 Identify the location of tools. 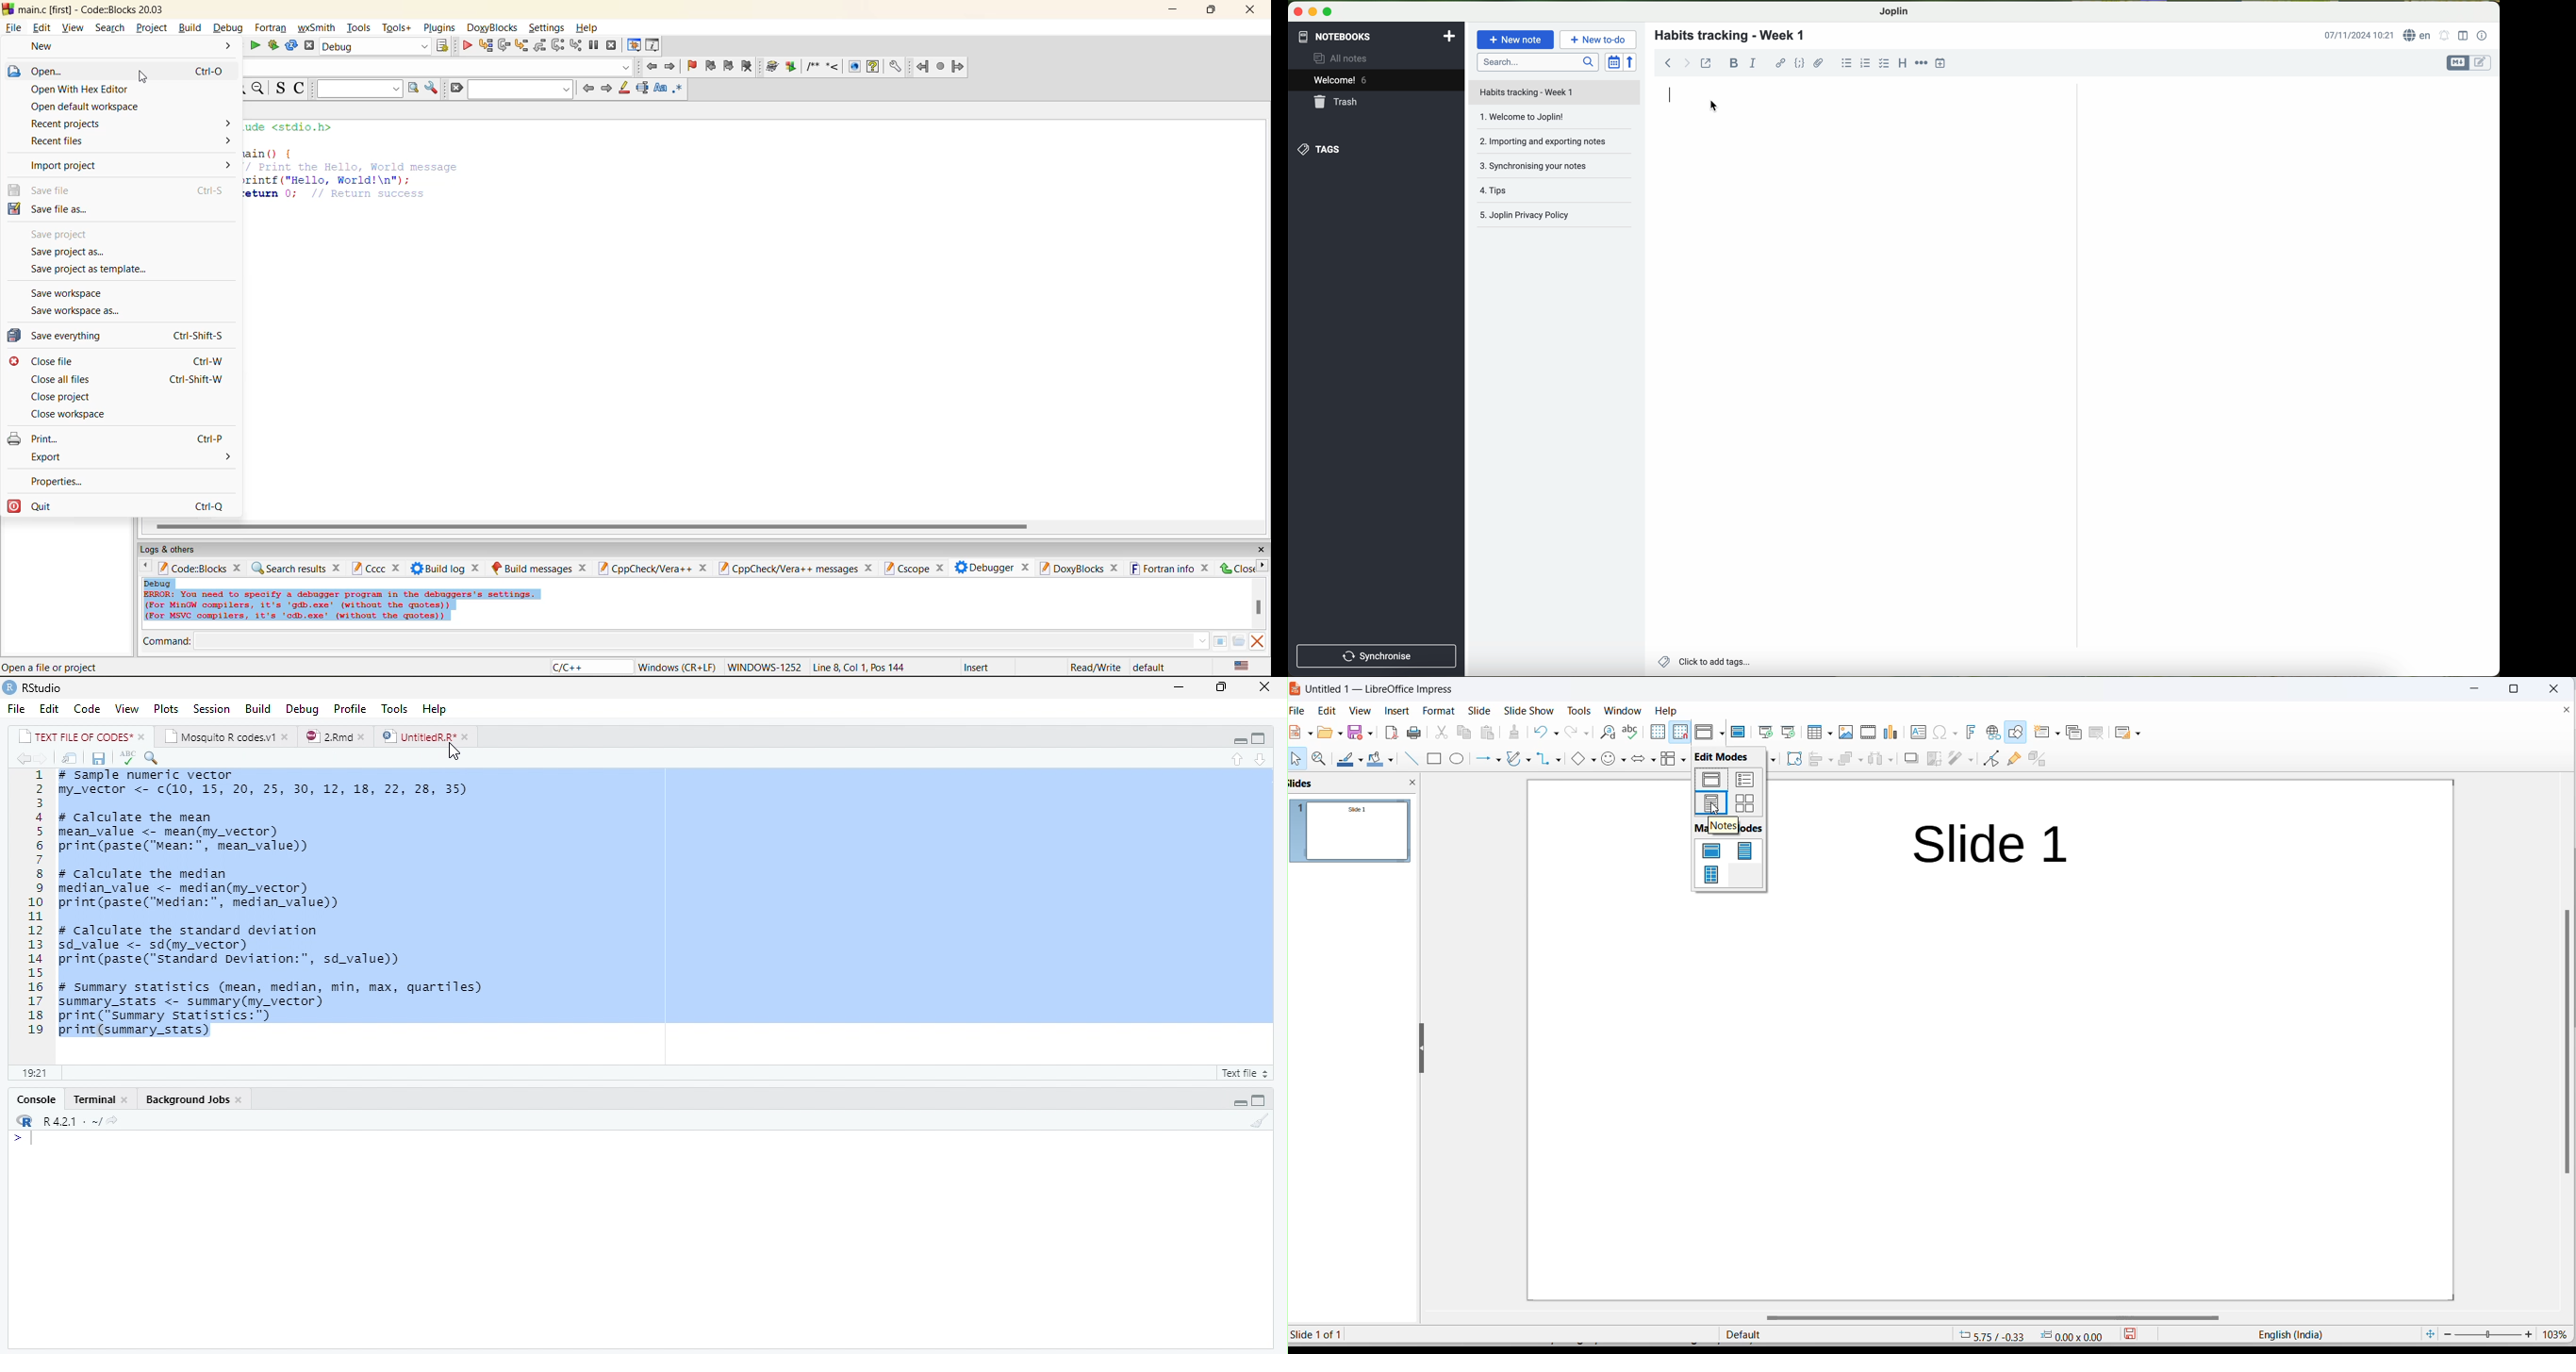
(1581, 710).